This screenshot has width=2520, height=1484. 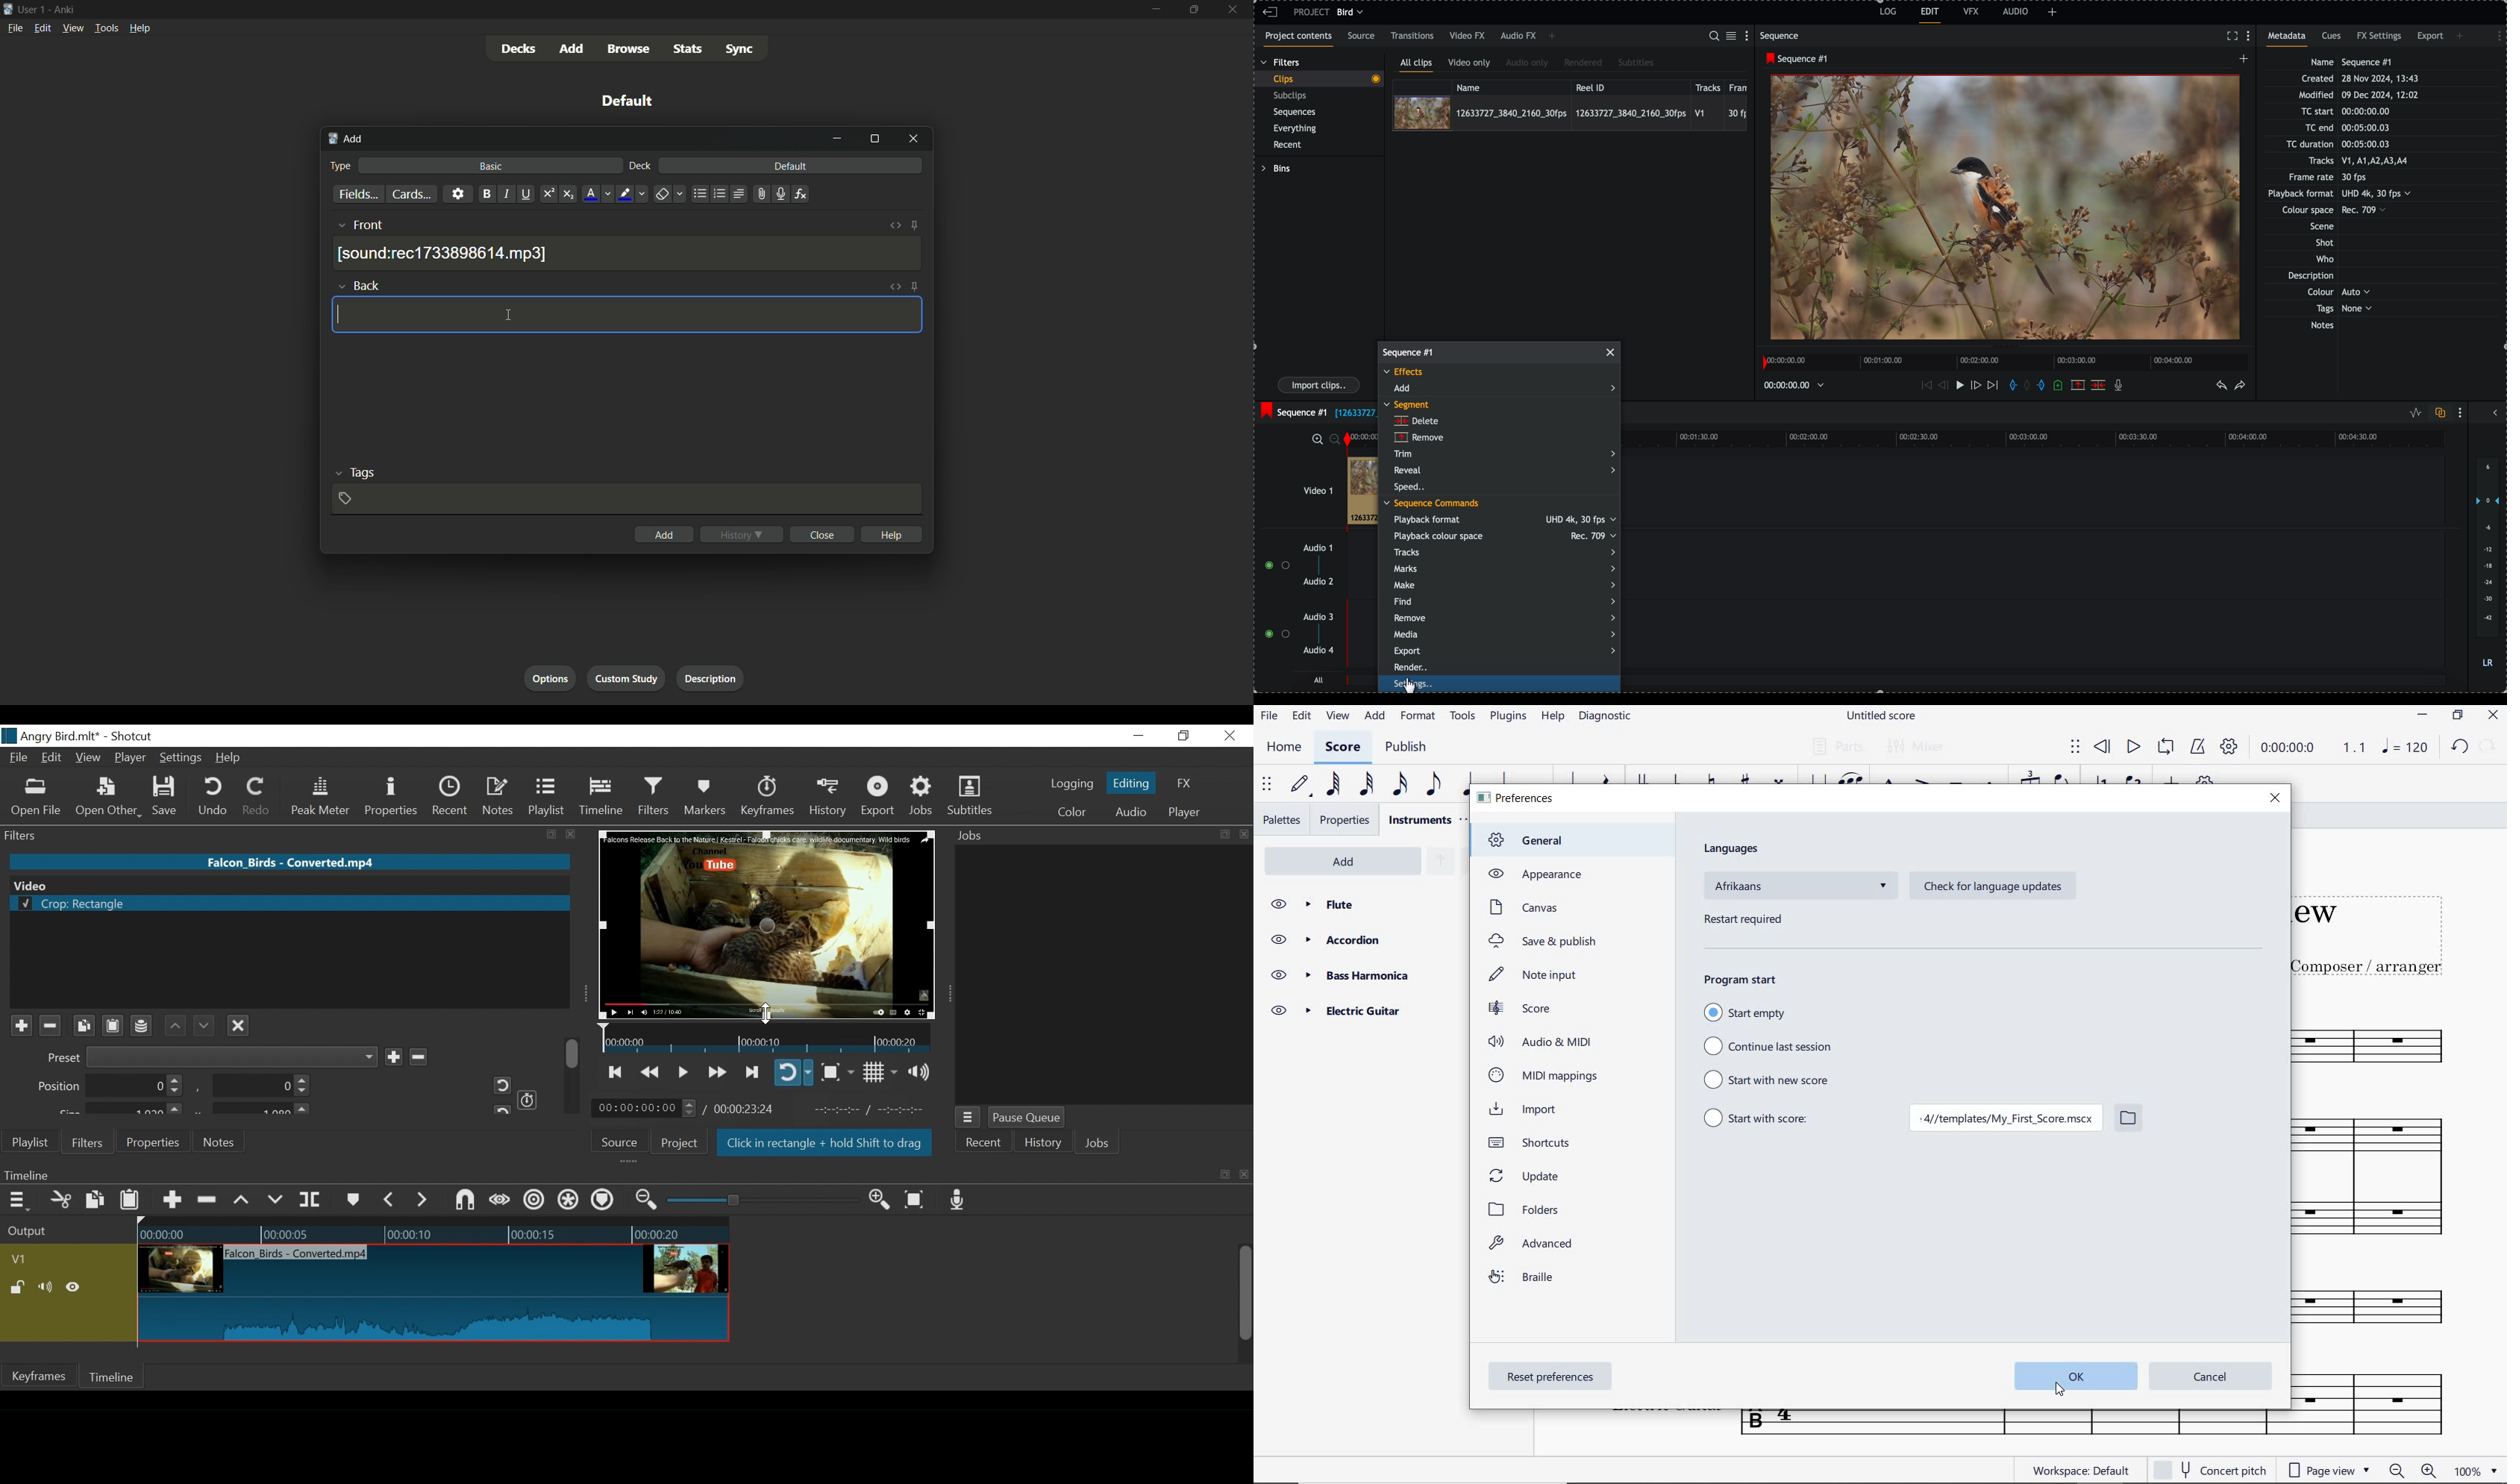 I want to click on remove  formatting, so click(x=661, y=195).